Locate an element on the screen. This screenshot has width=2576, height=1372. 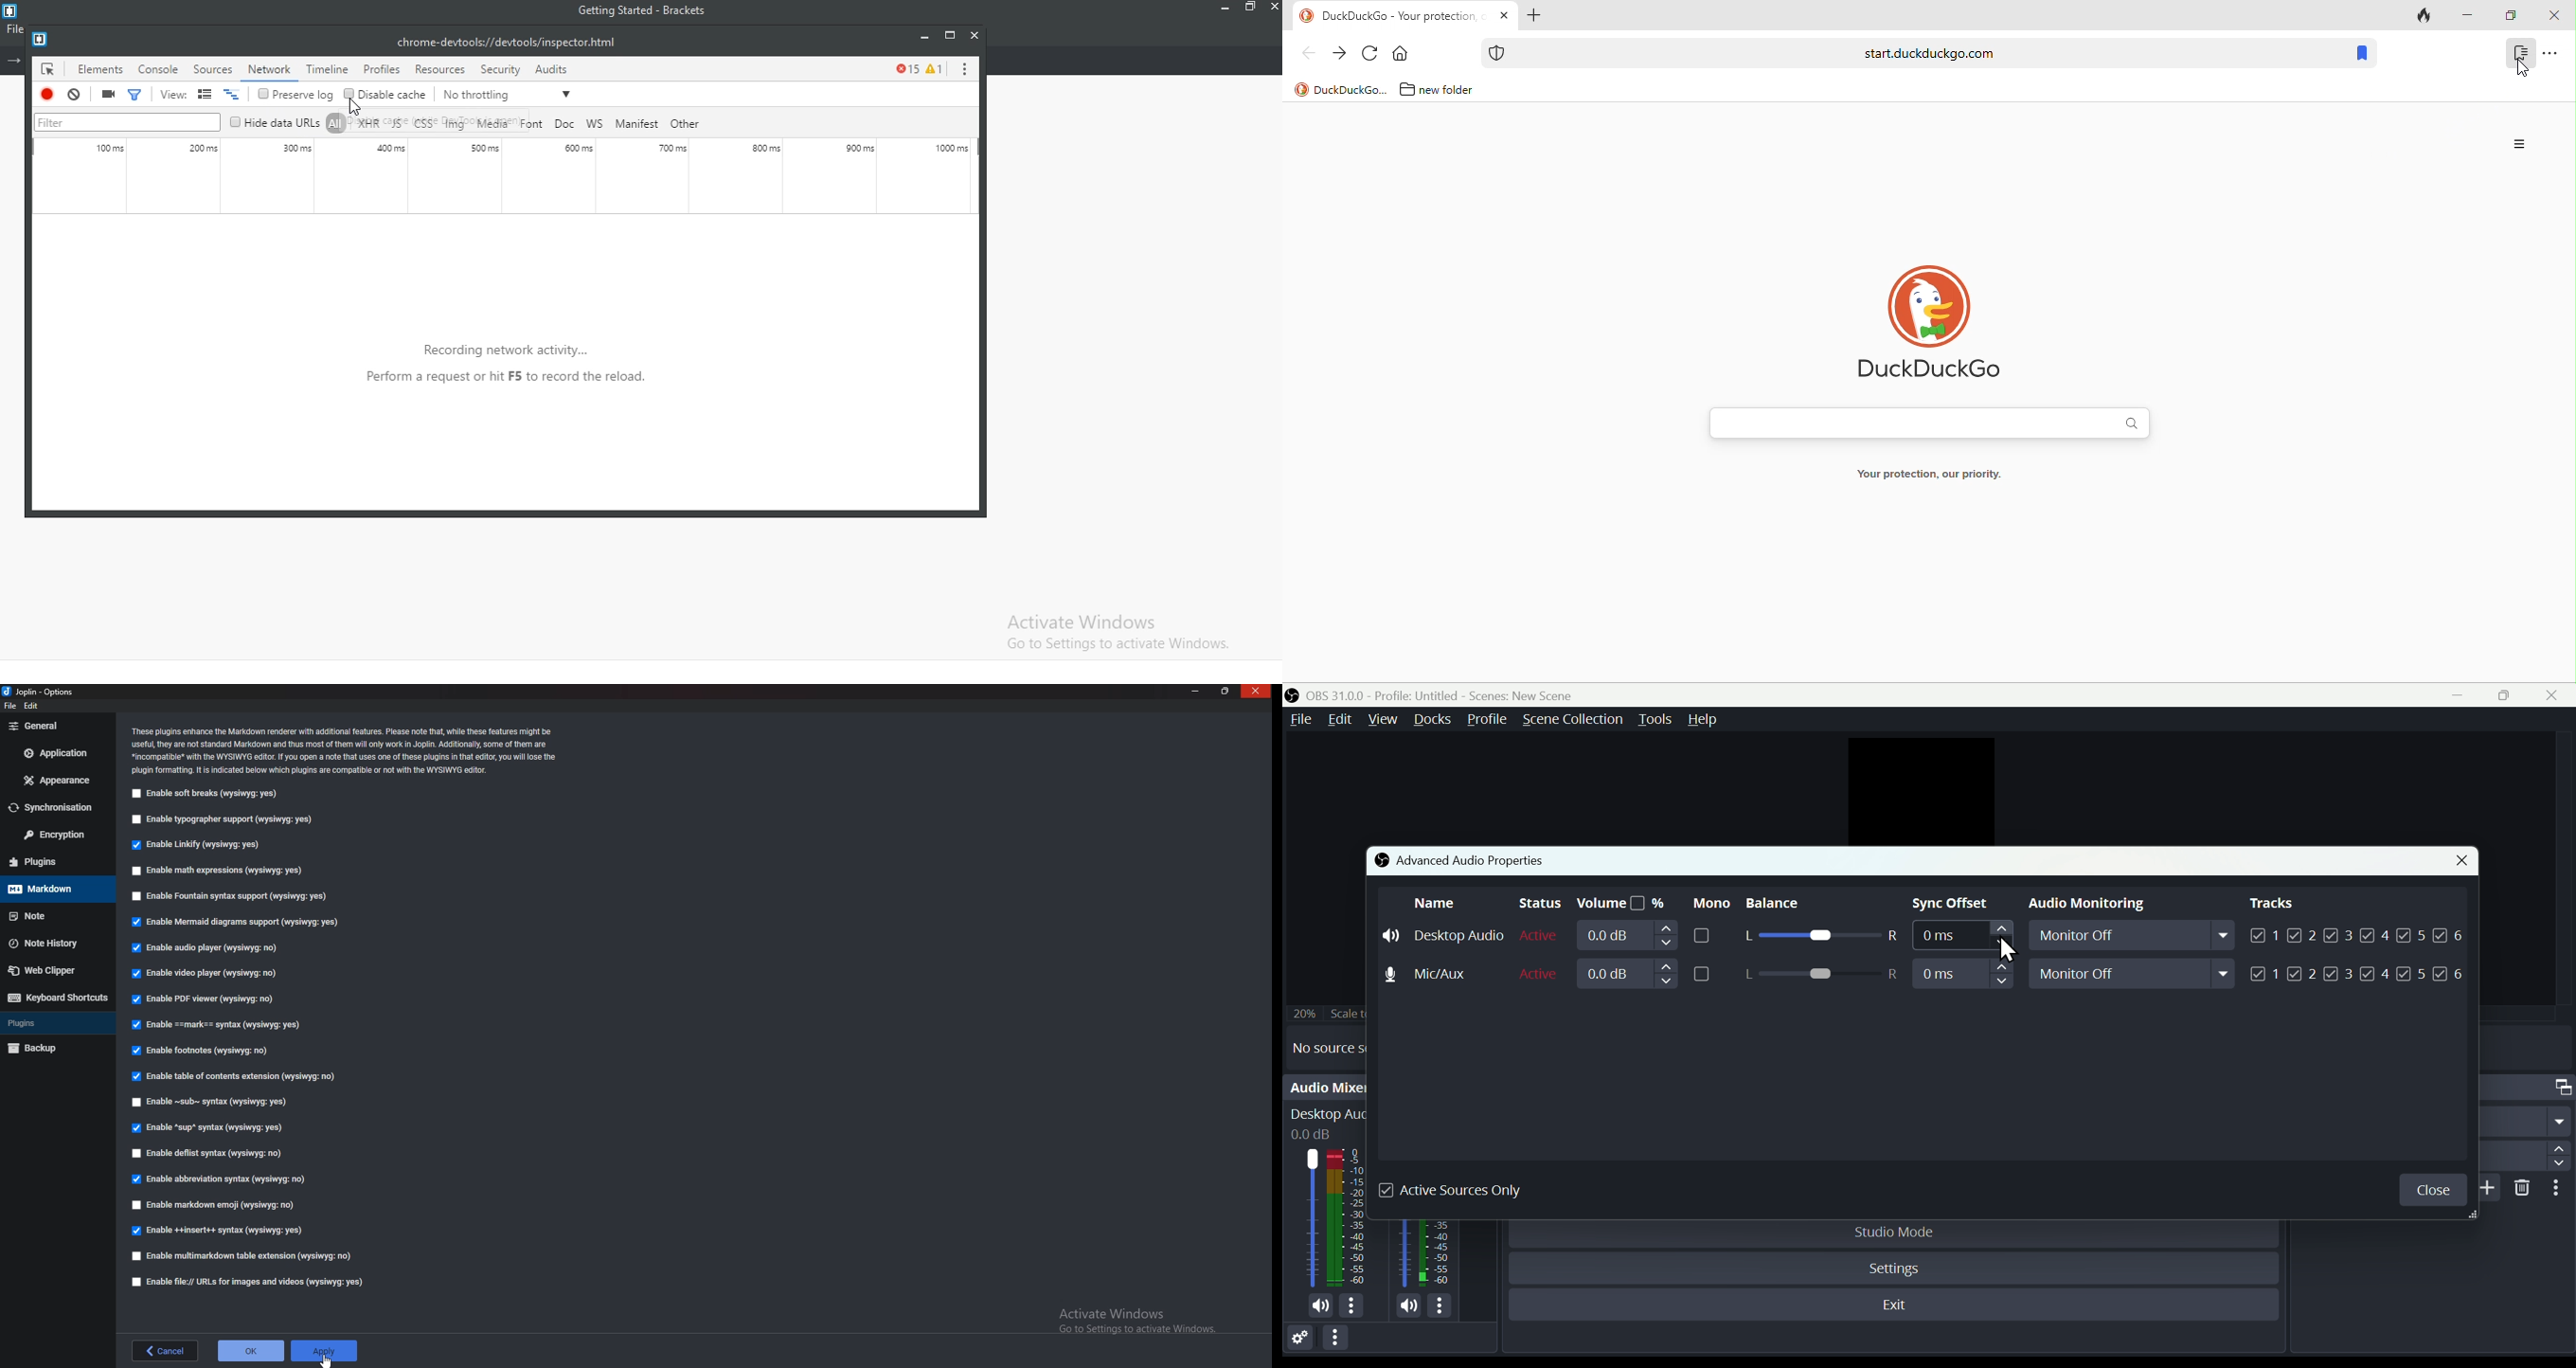
file link is located at coordinates (505, 41).